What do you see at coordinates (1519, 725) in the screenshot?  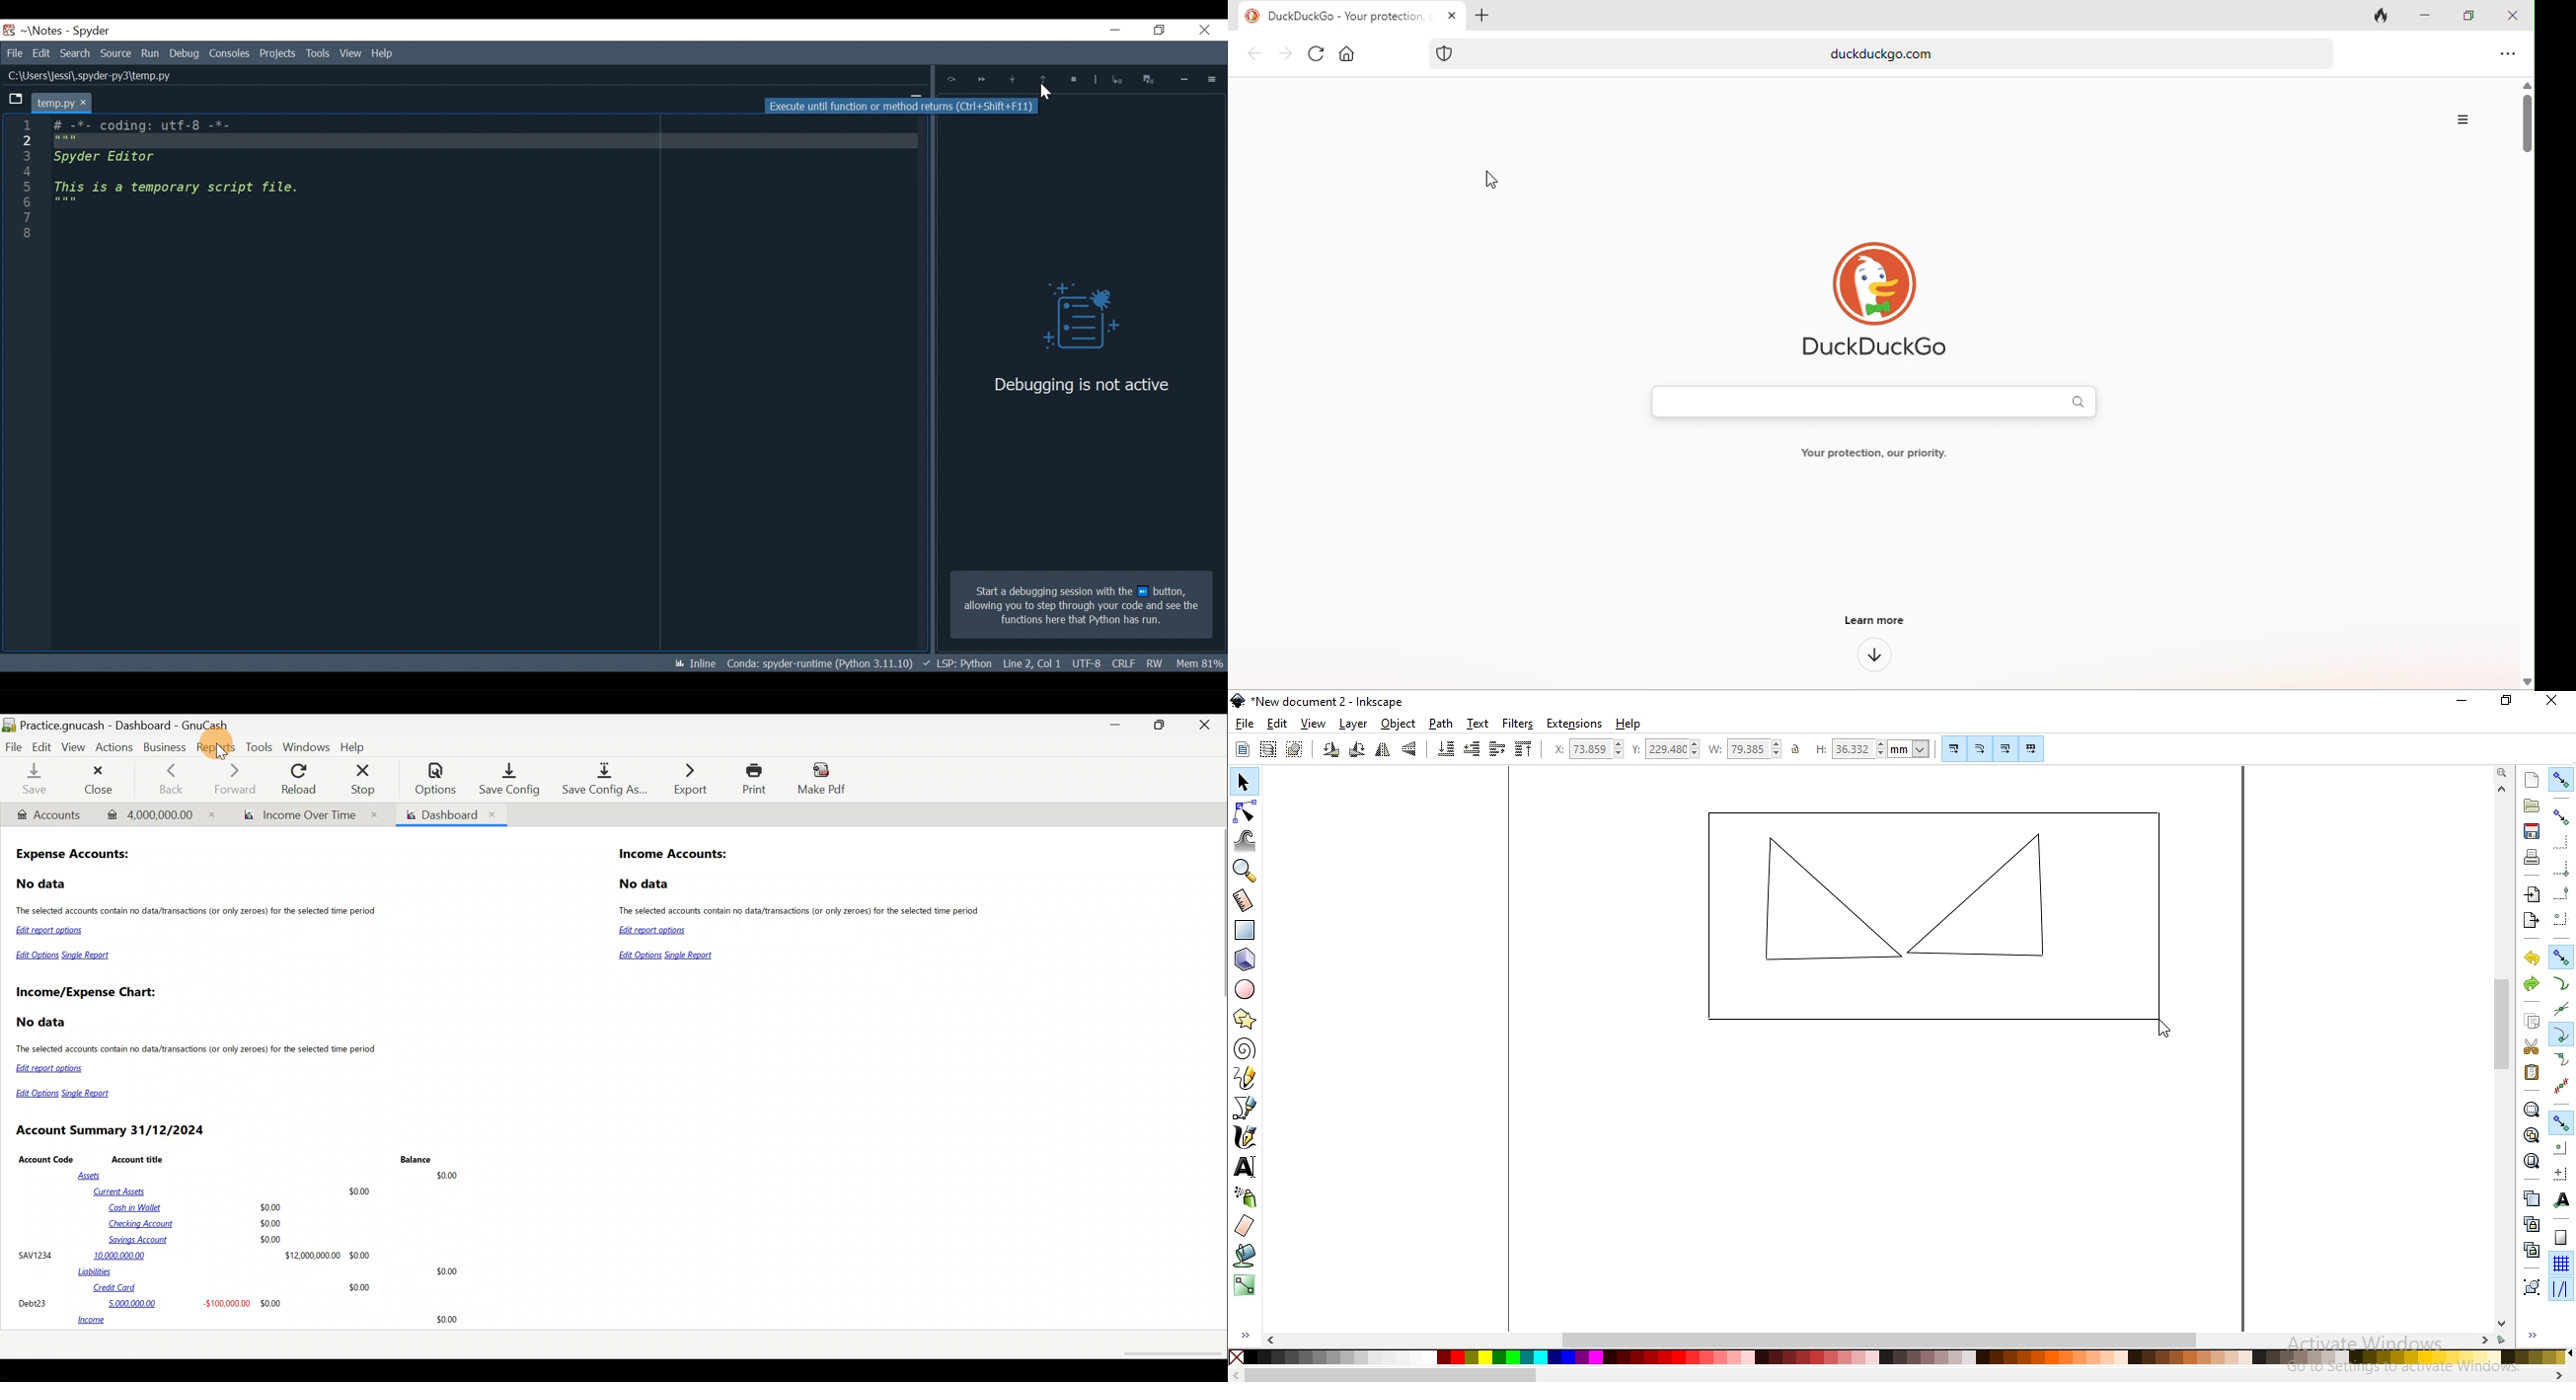 I see `filters` at bounding box center [1519, 725].